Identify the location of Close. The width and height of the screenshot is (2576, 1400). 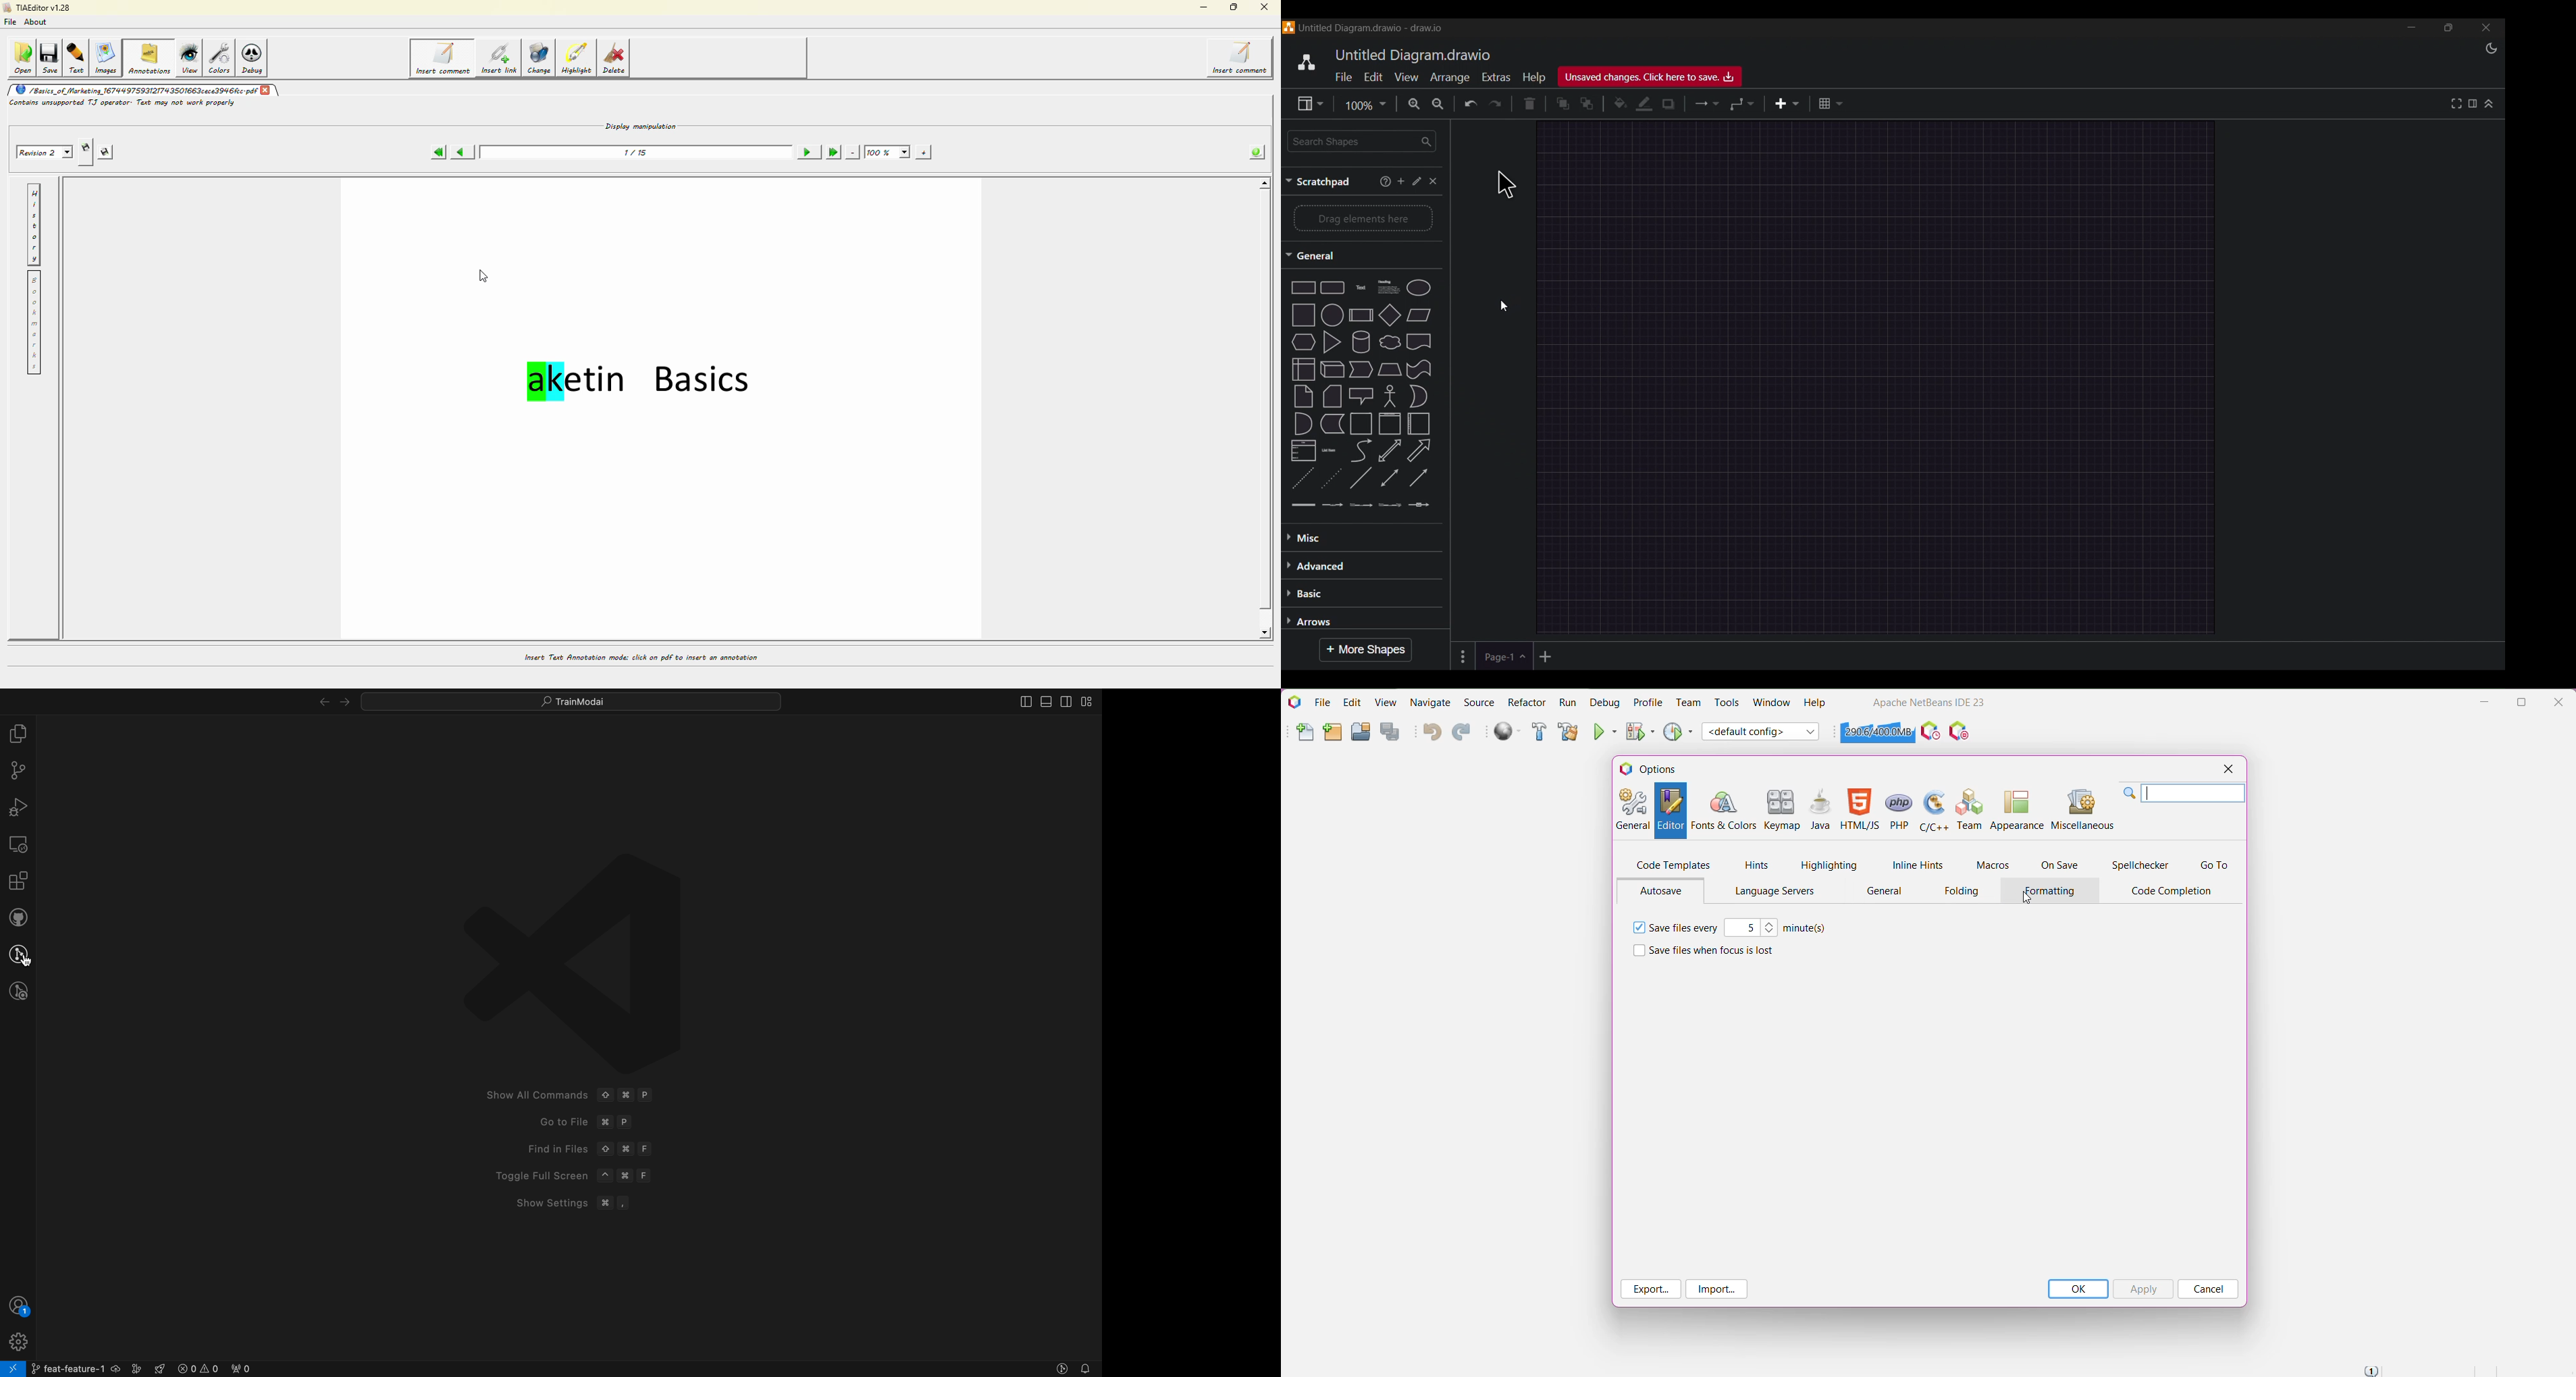
(2226, 770).